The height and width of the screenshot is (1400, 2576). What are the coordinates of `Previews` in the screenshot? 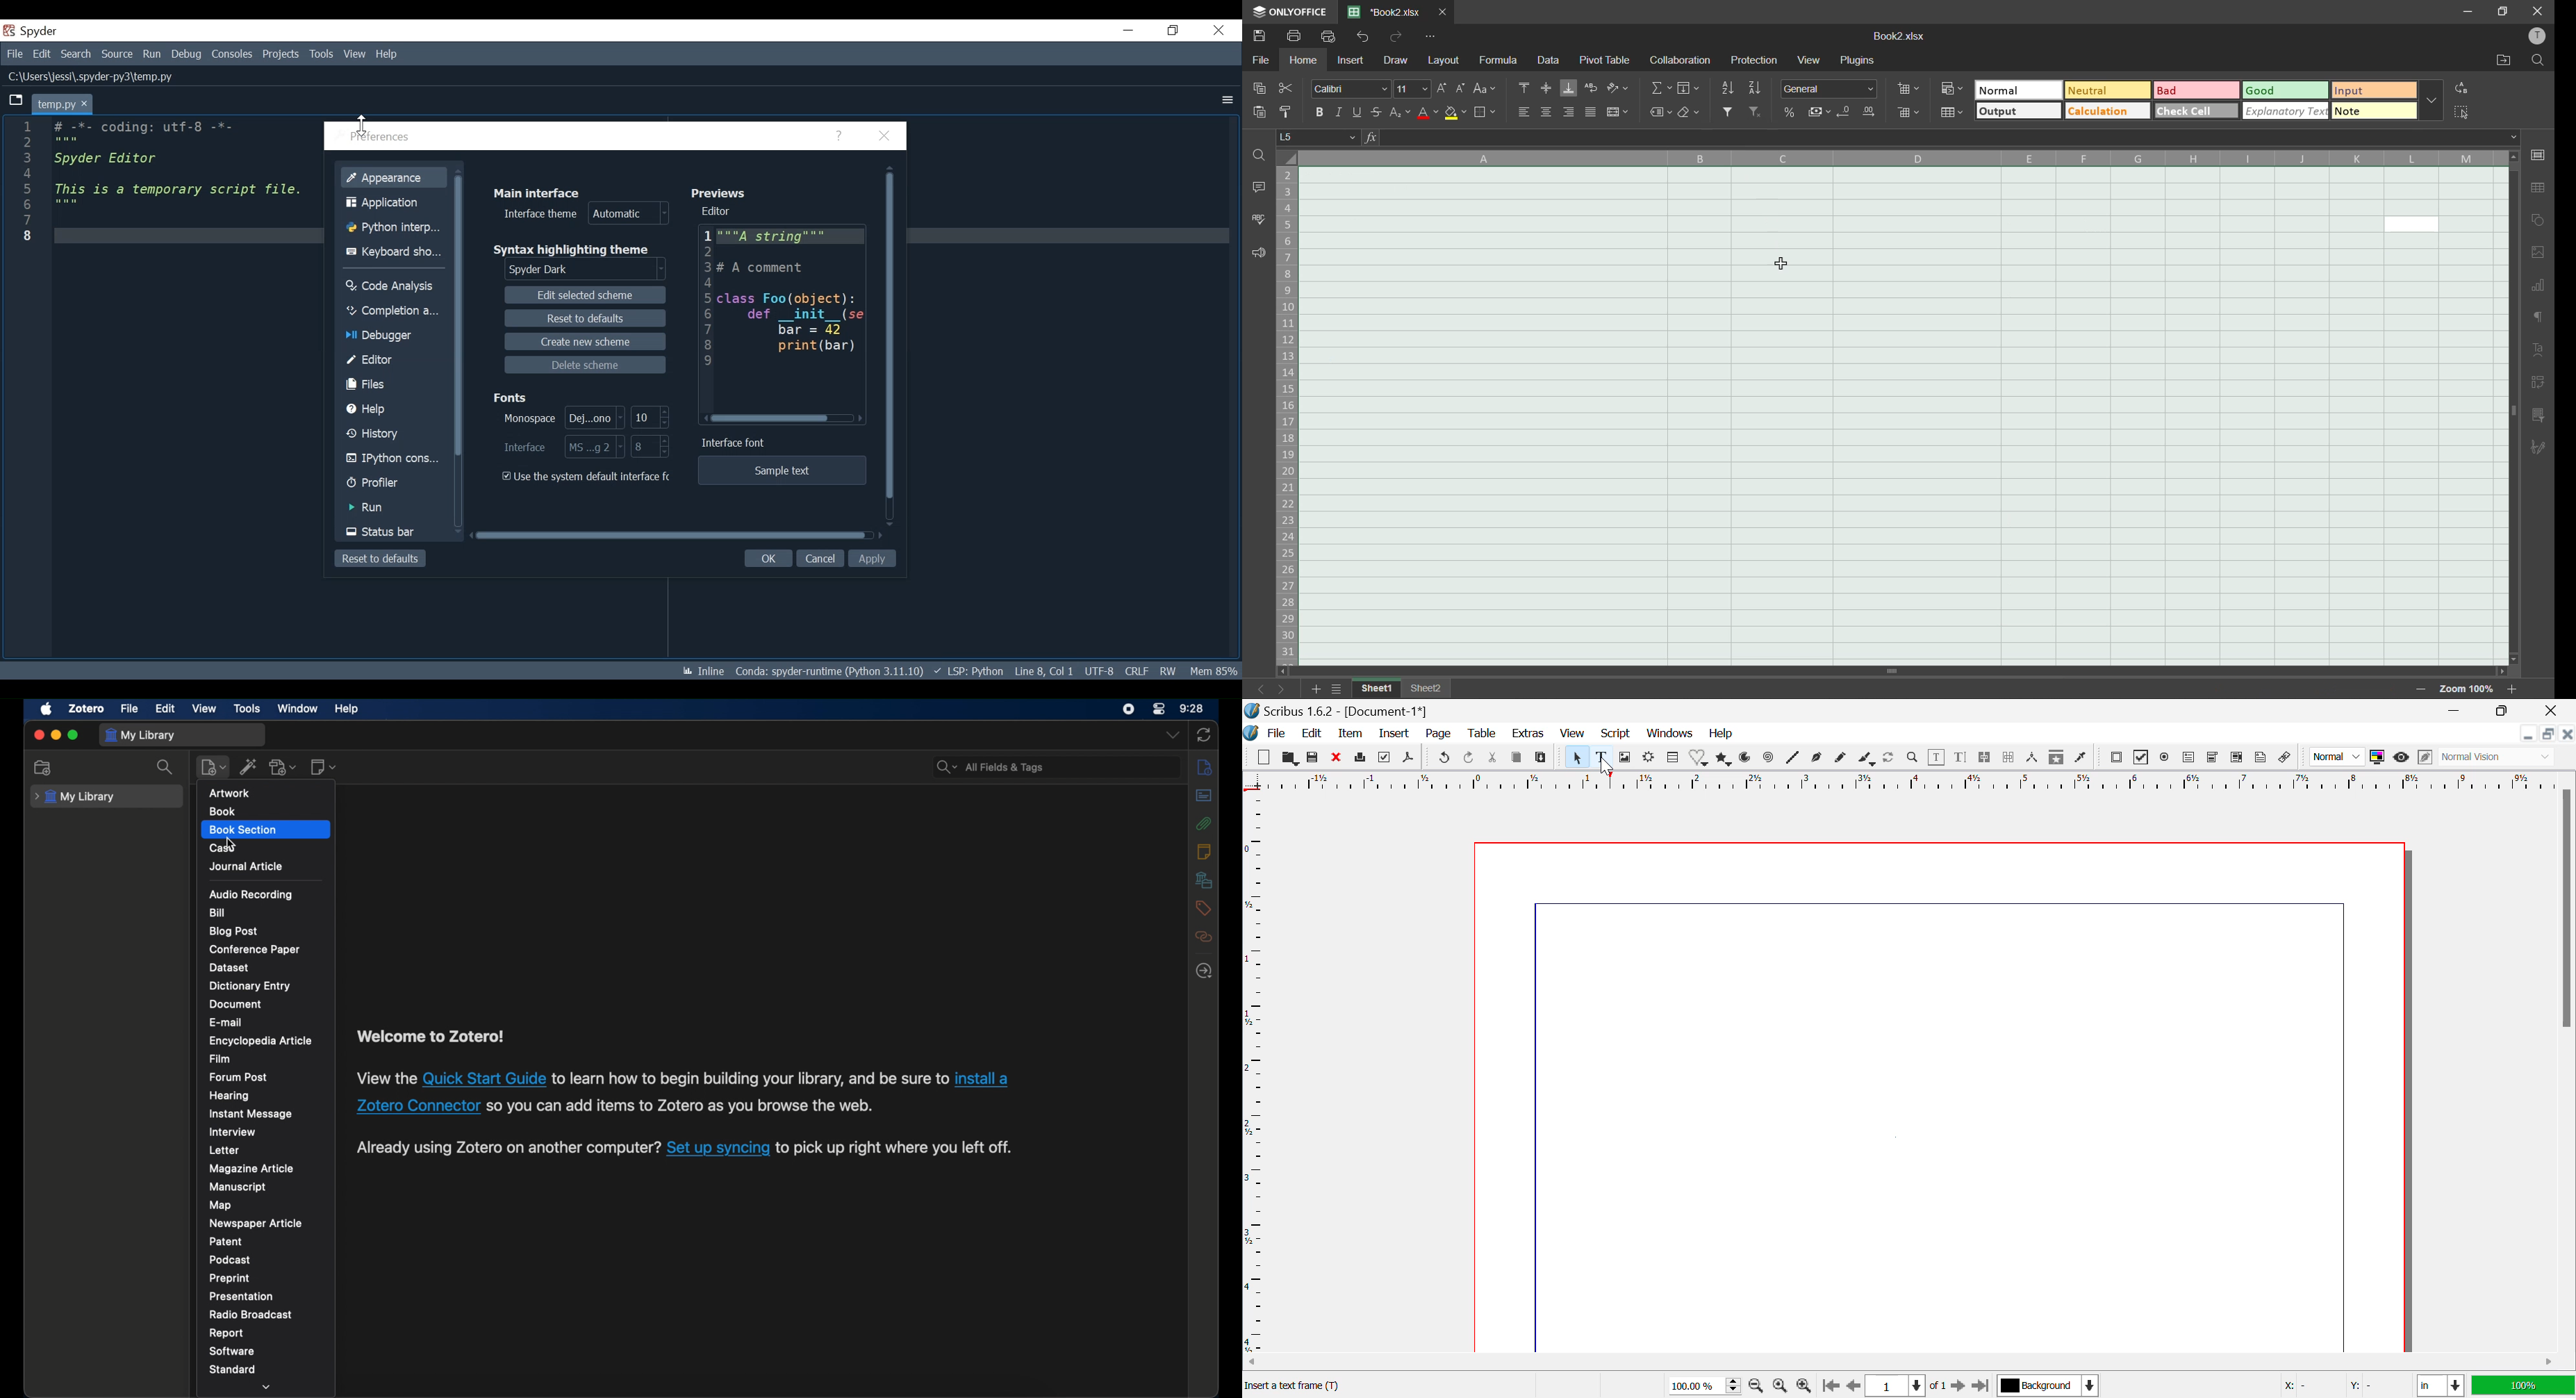 It's located at (722, 192).